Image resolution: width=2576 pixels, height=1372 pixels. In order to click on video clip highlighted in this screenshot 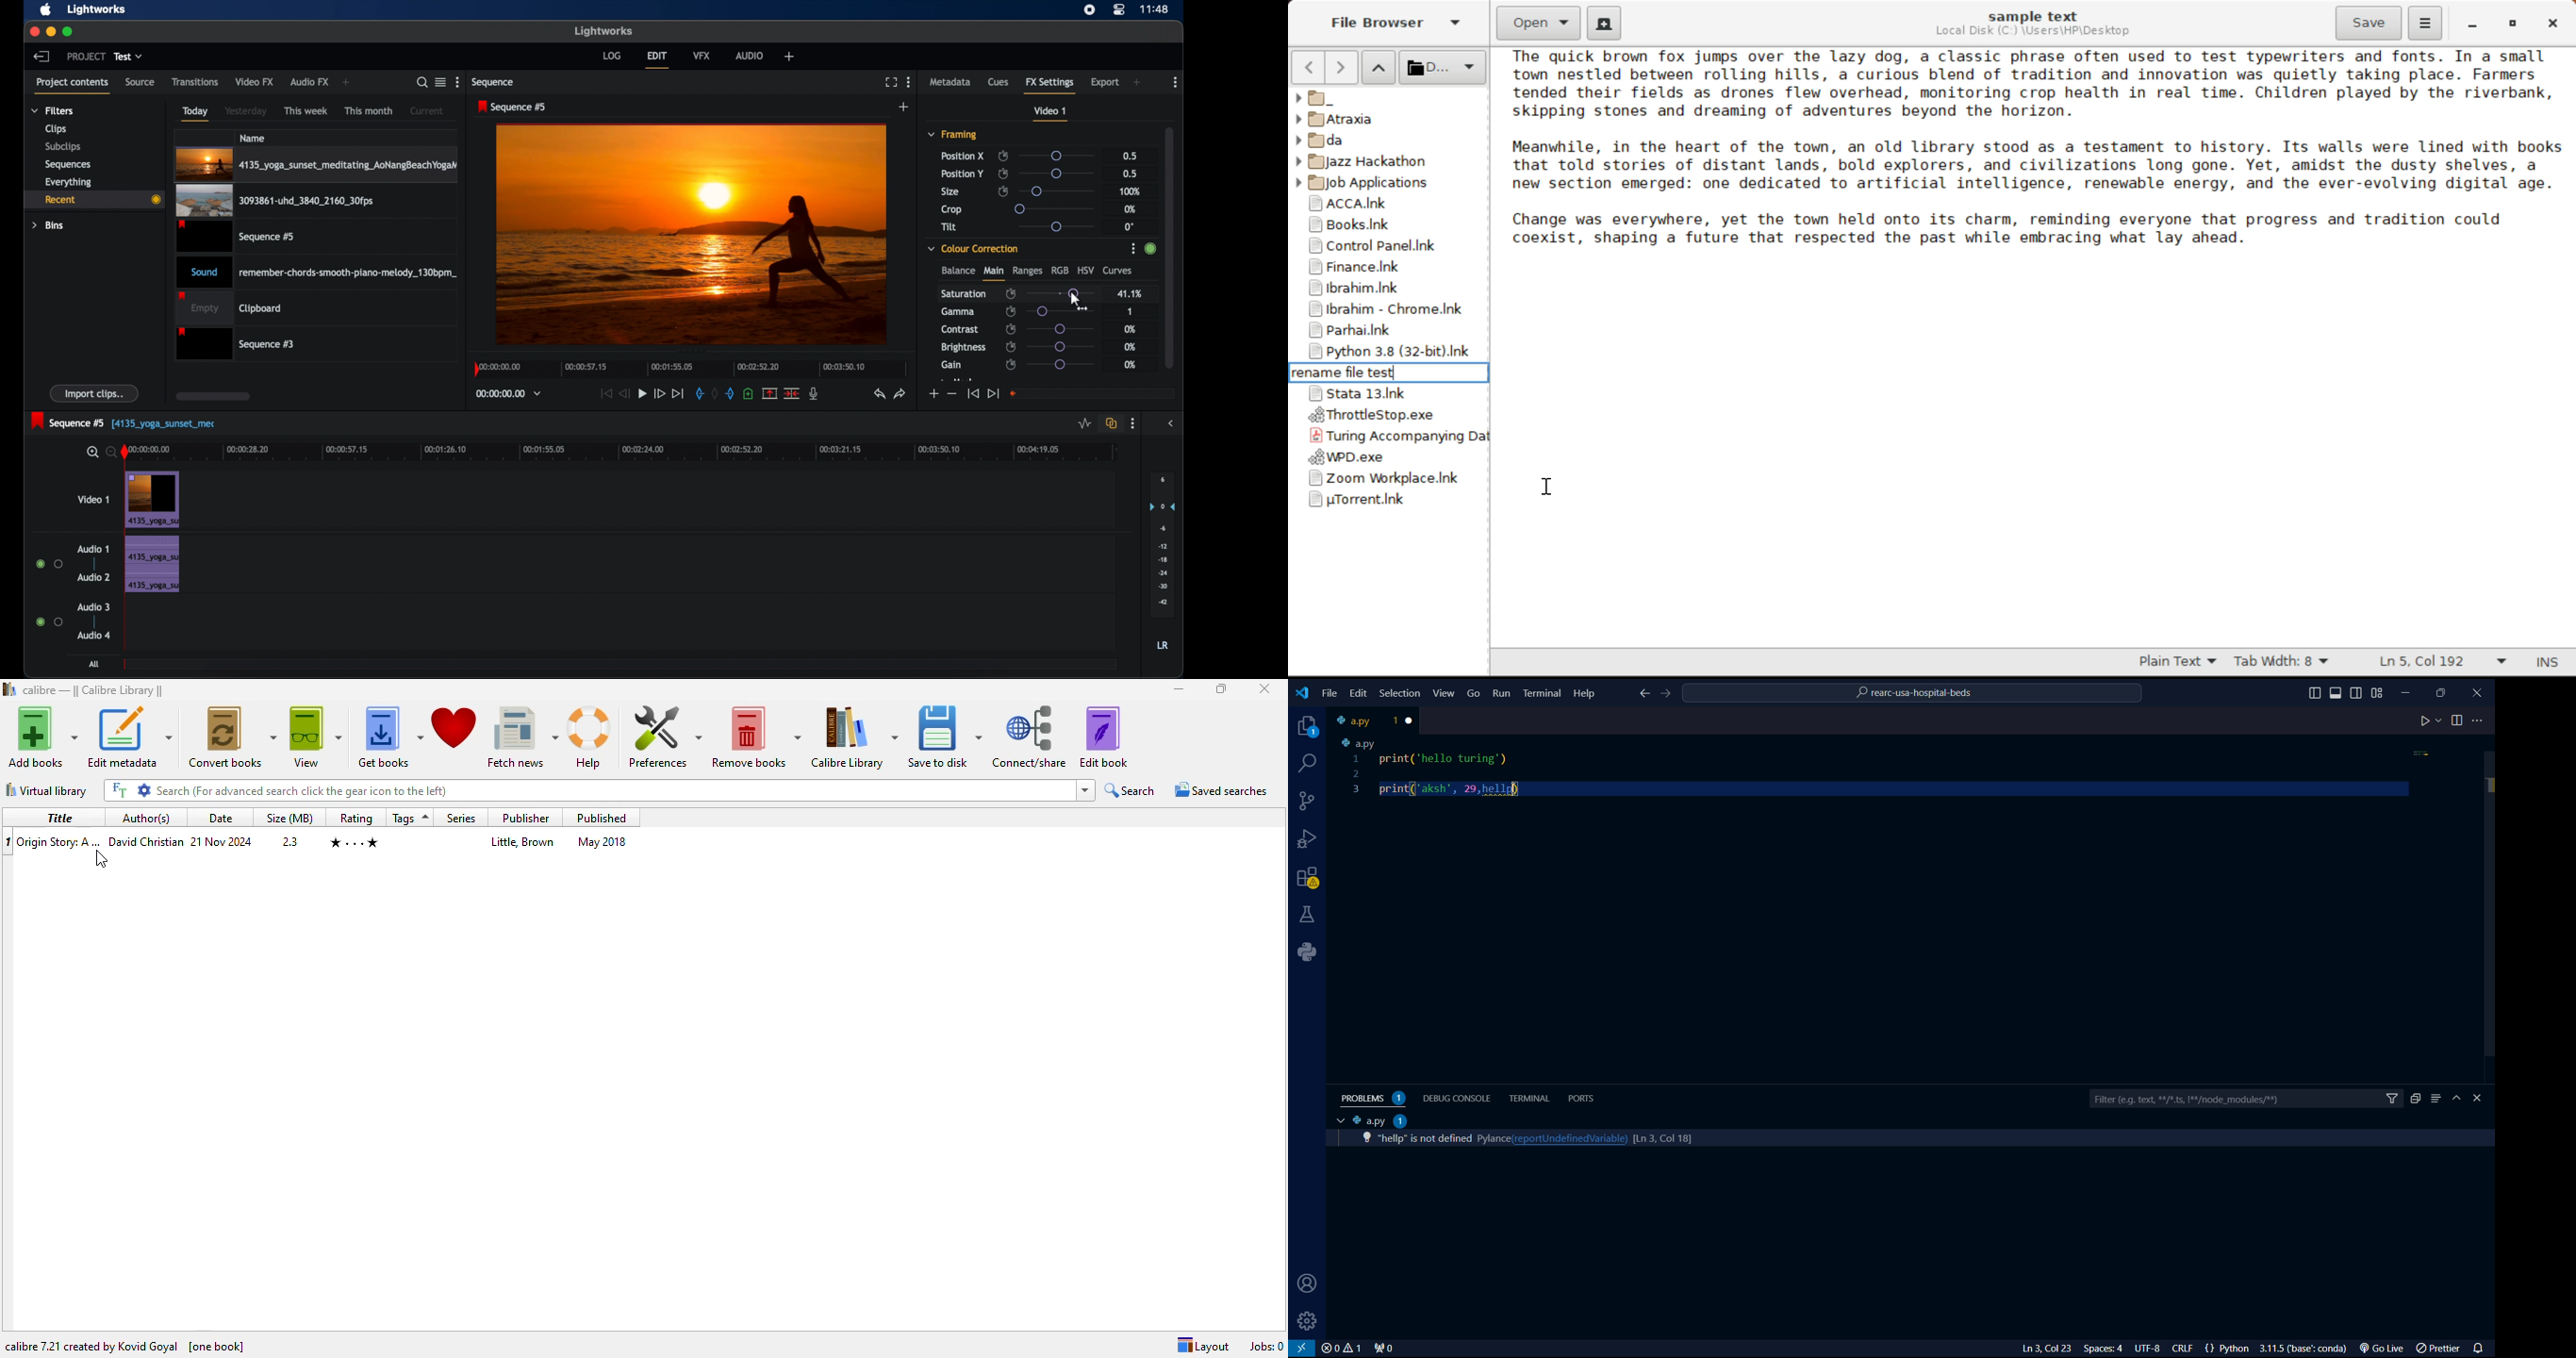, I will do `click(316, 165)`.